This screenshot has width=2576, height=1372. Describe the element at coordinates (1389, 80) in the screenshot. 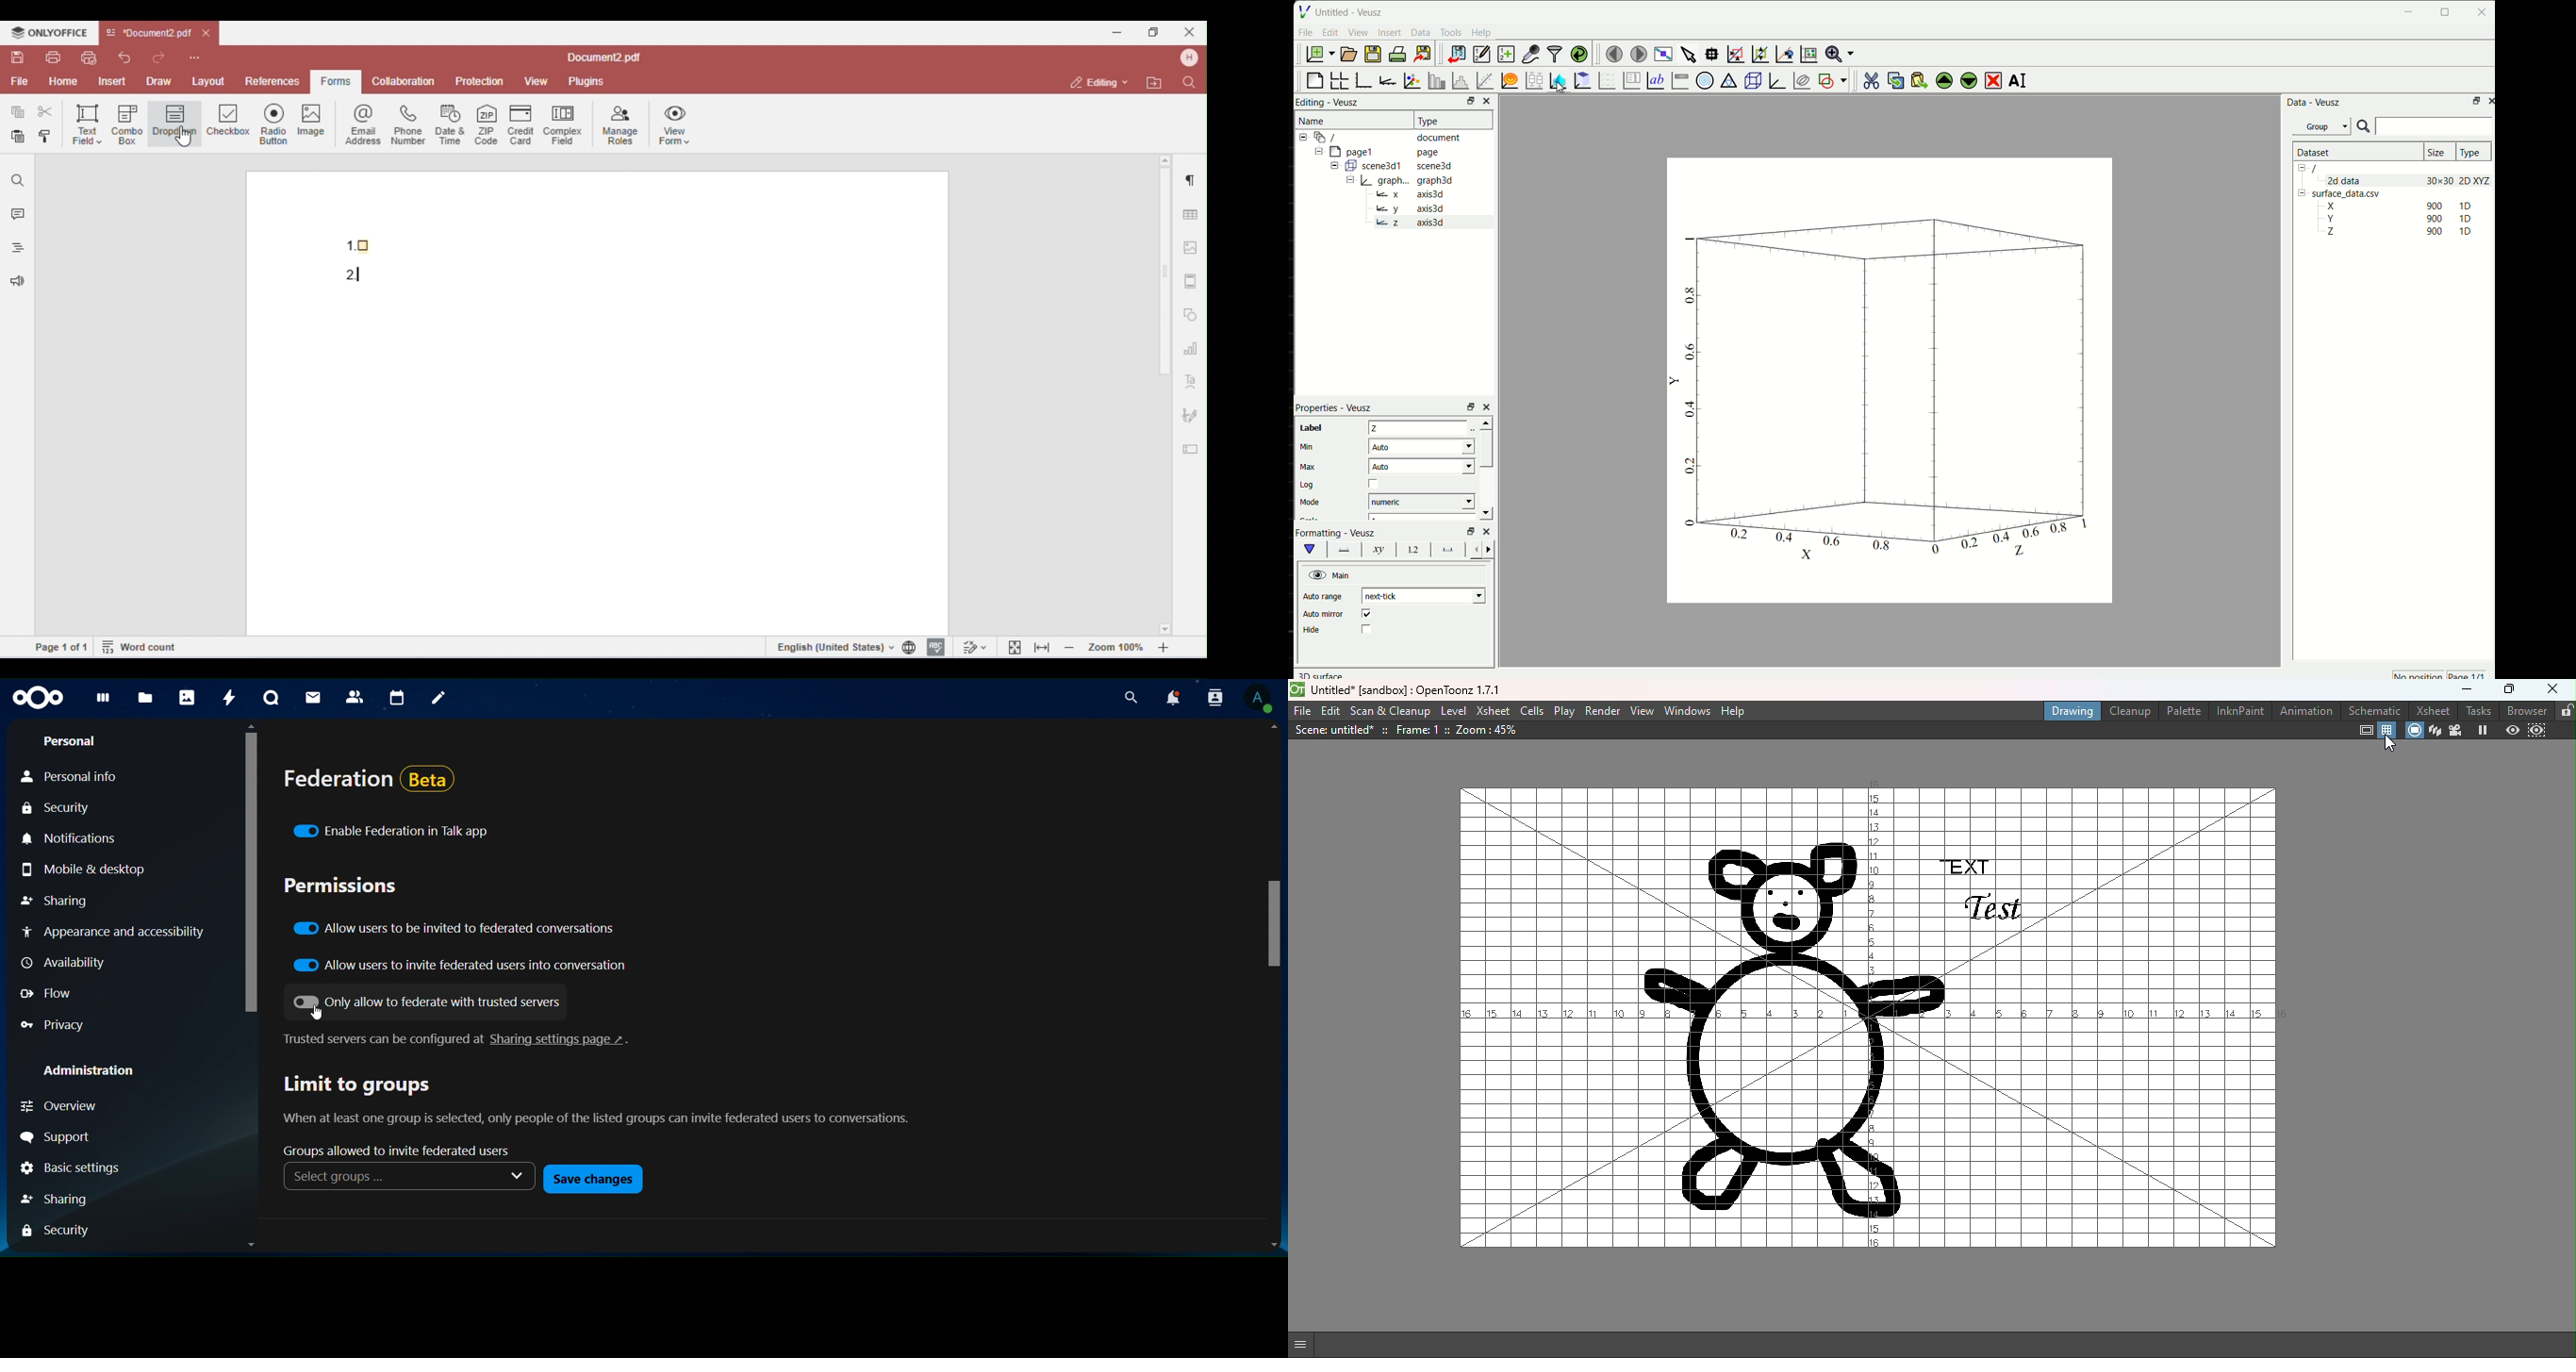

I see `add an axis to the plot` at that location.